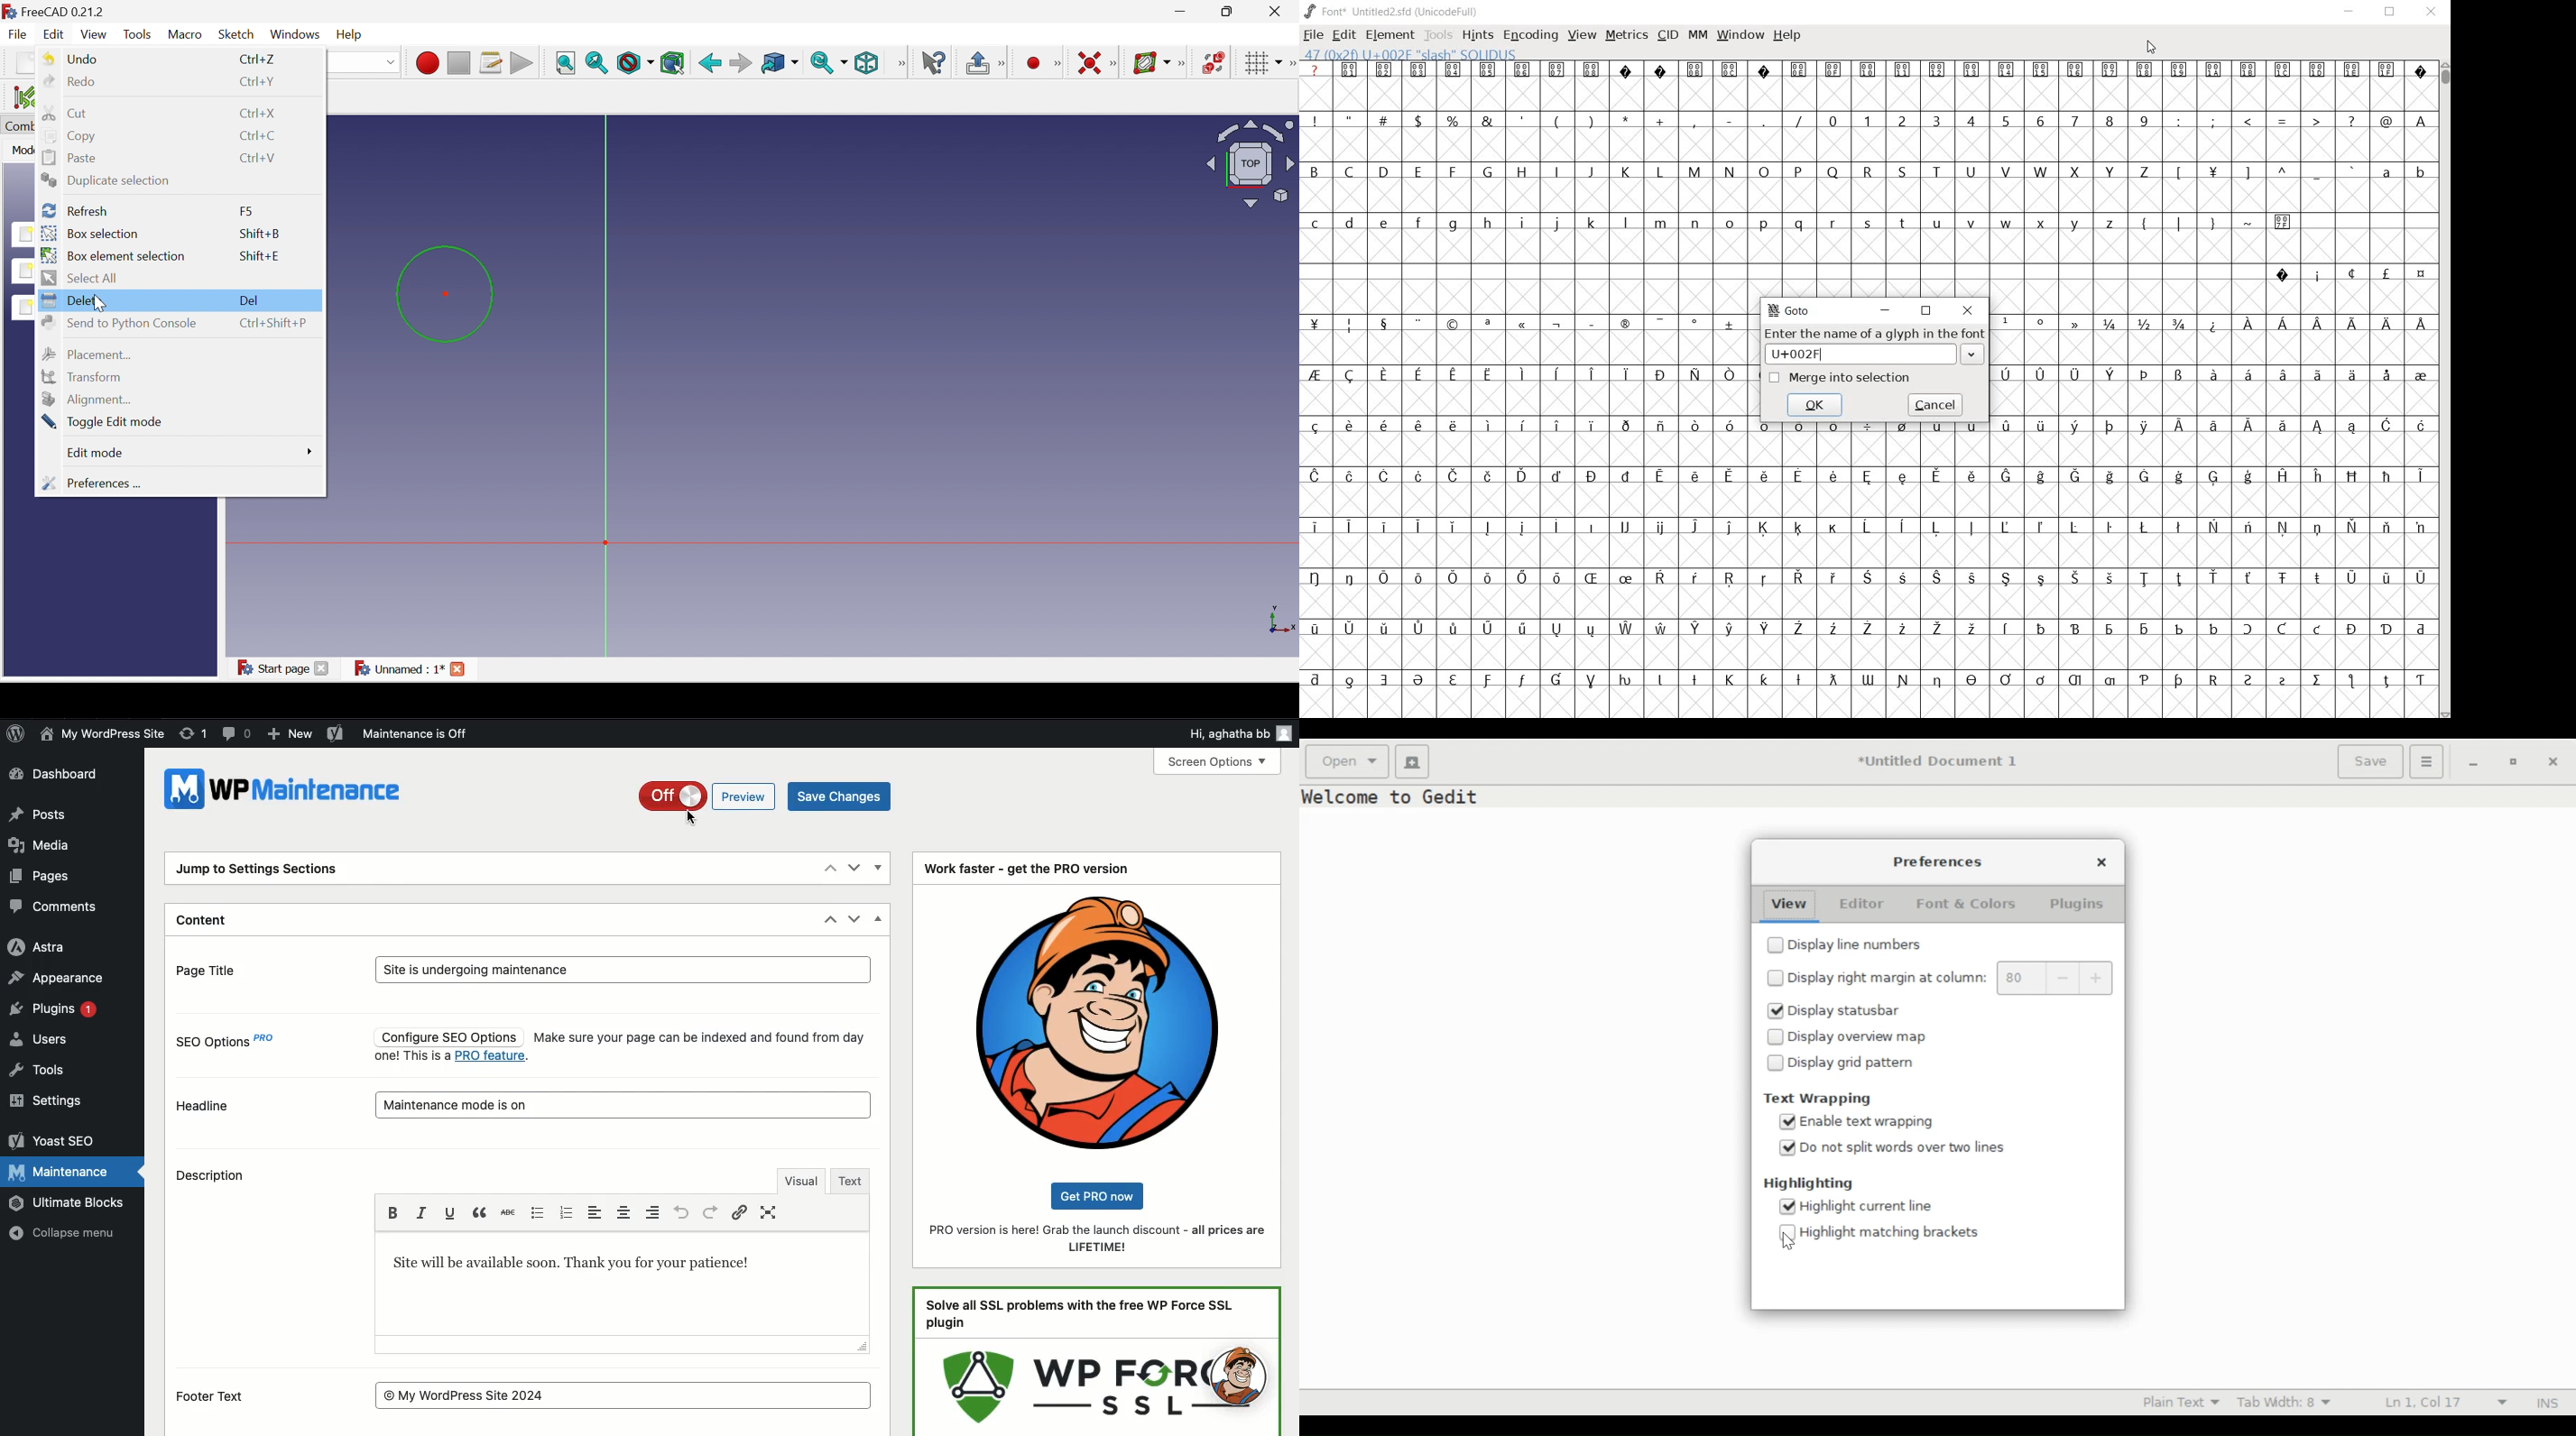 This screenshot has height=1456, width=2576. What do you see at coordinates (206, 922) in the screenshot?
I see `Content` at bounding box center [206, 922].